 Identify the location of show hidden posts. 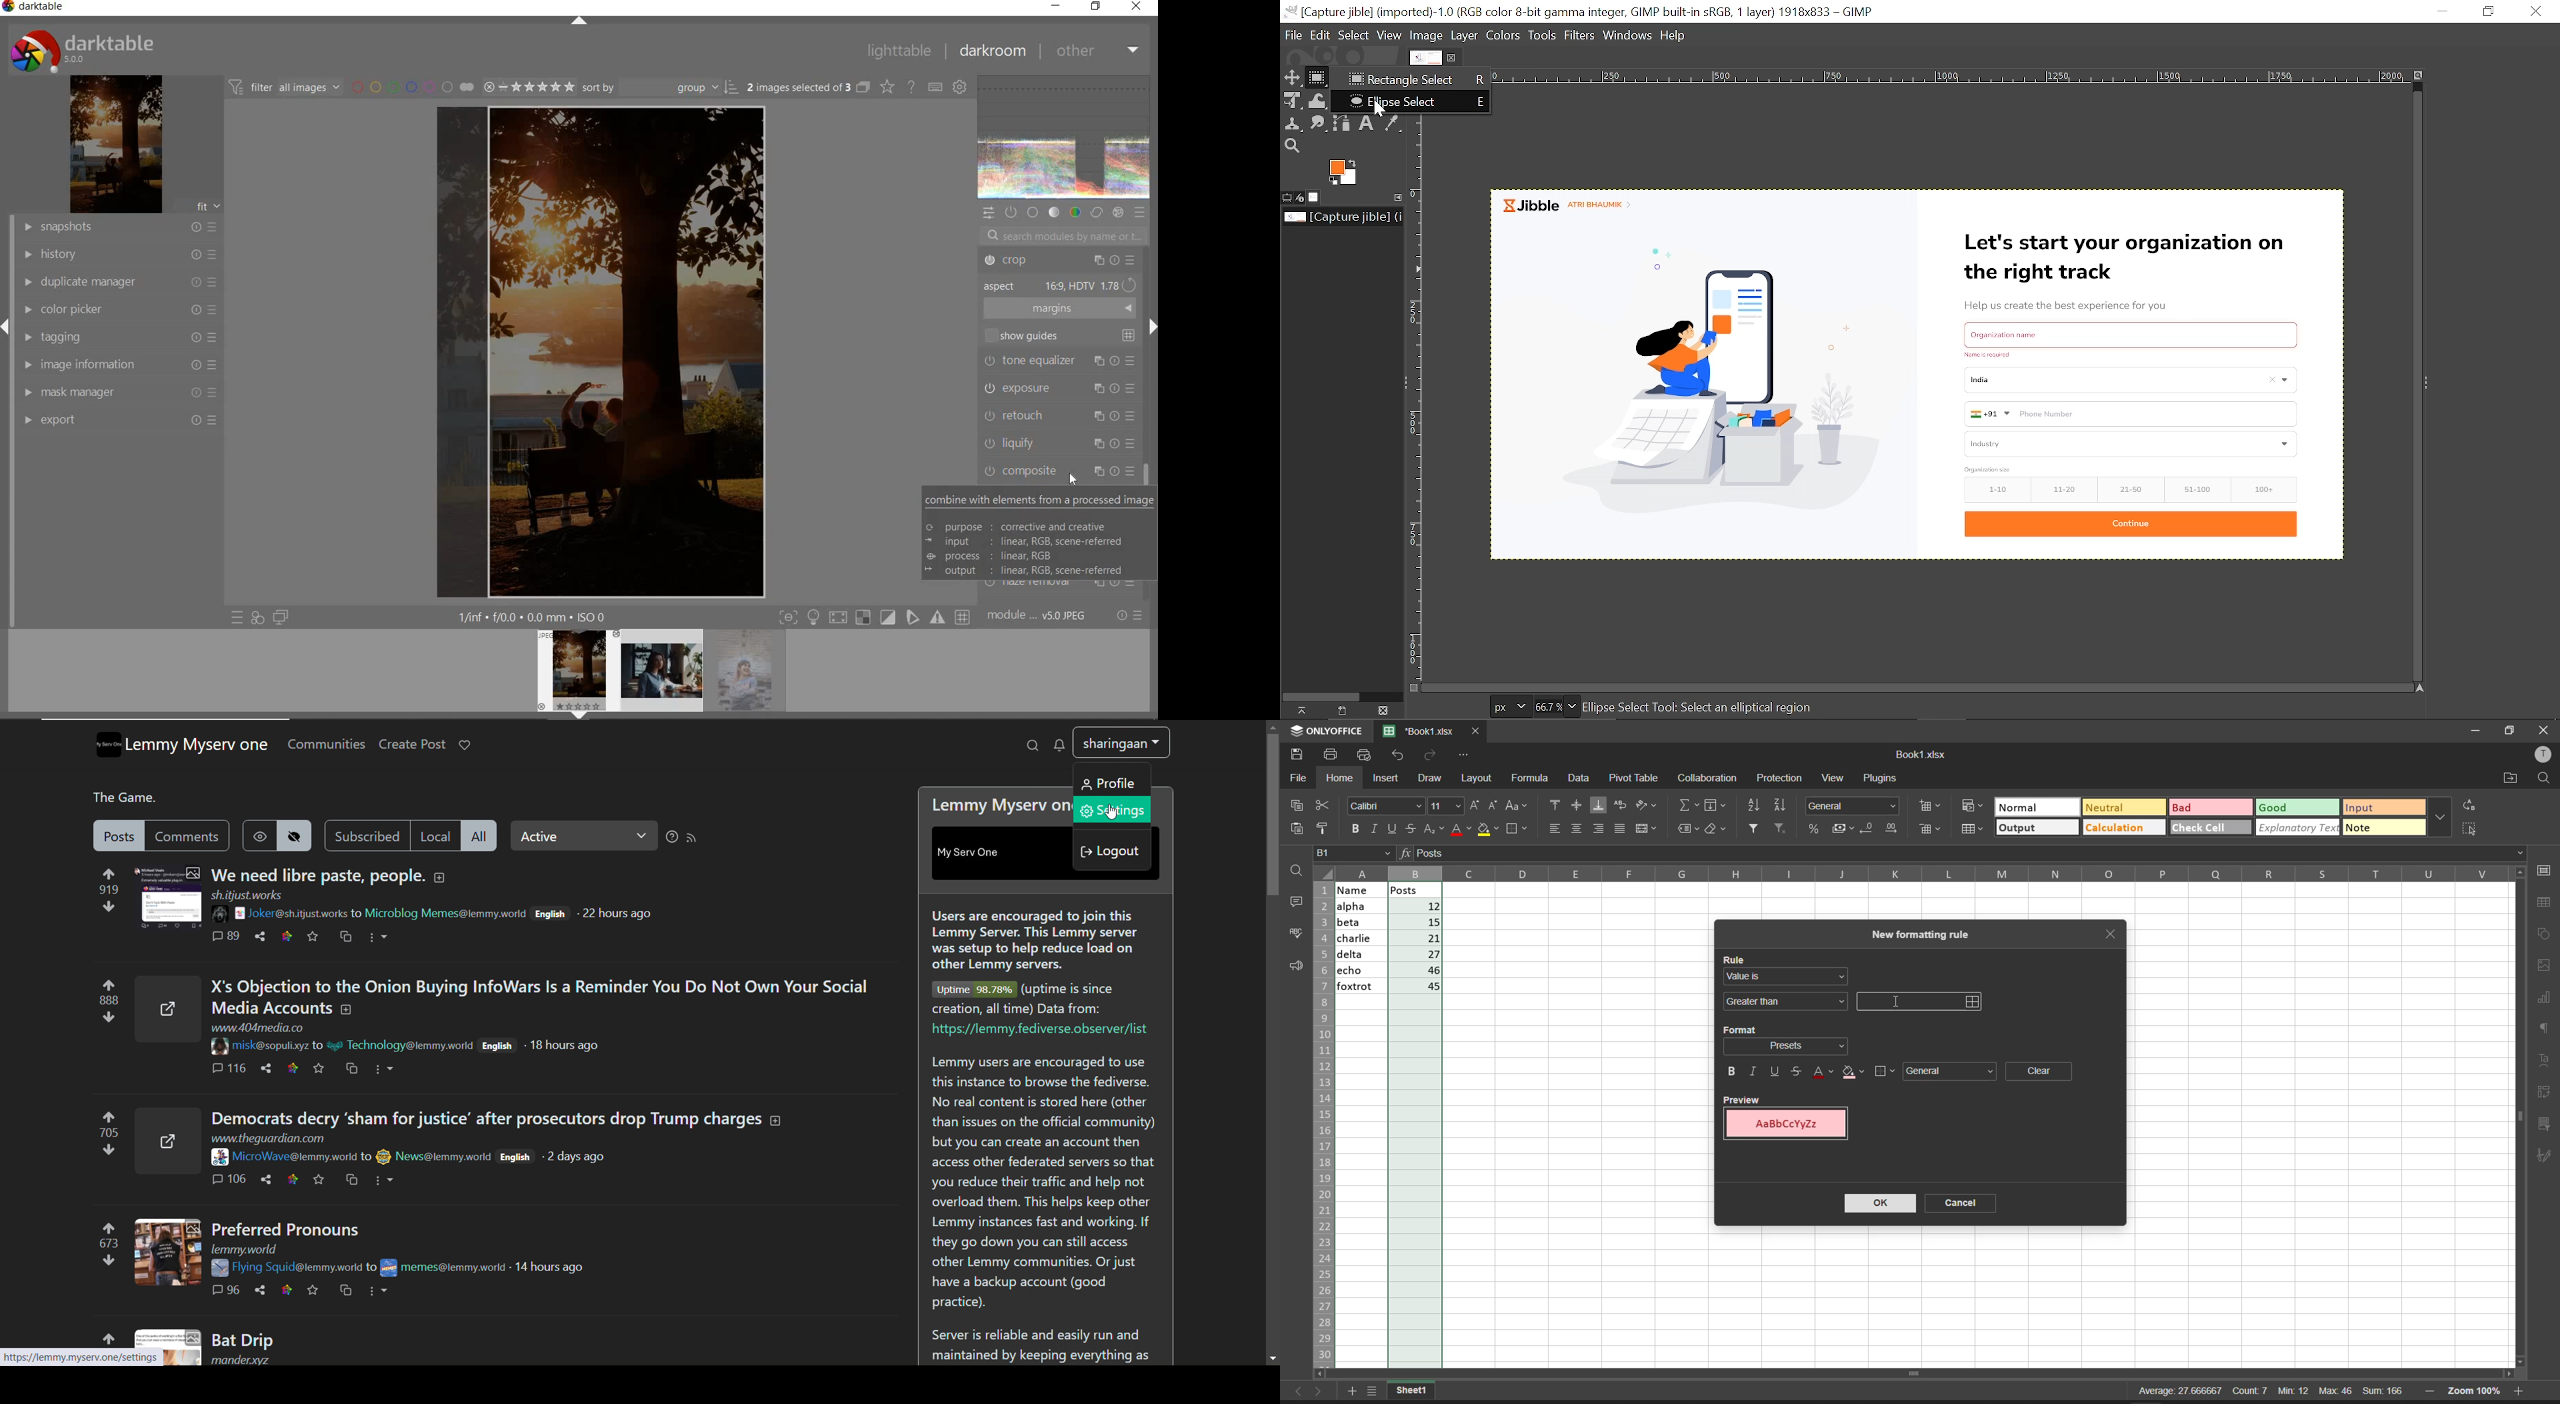
(259, 836).